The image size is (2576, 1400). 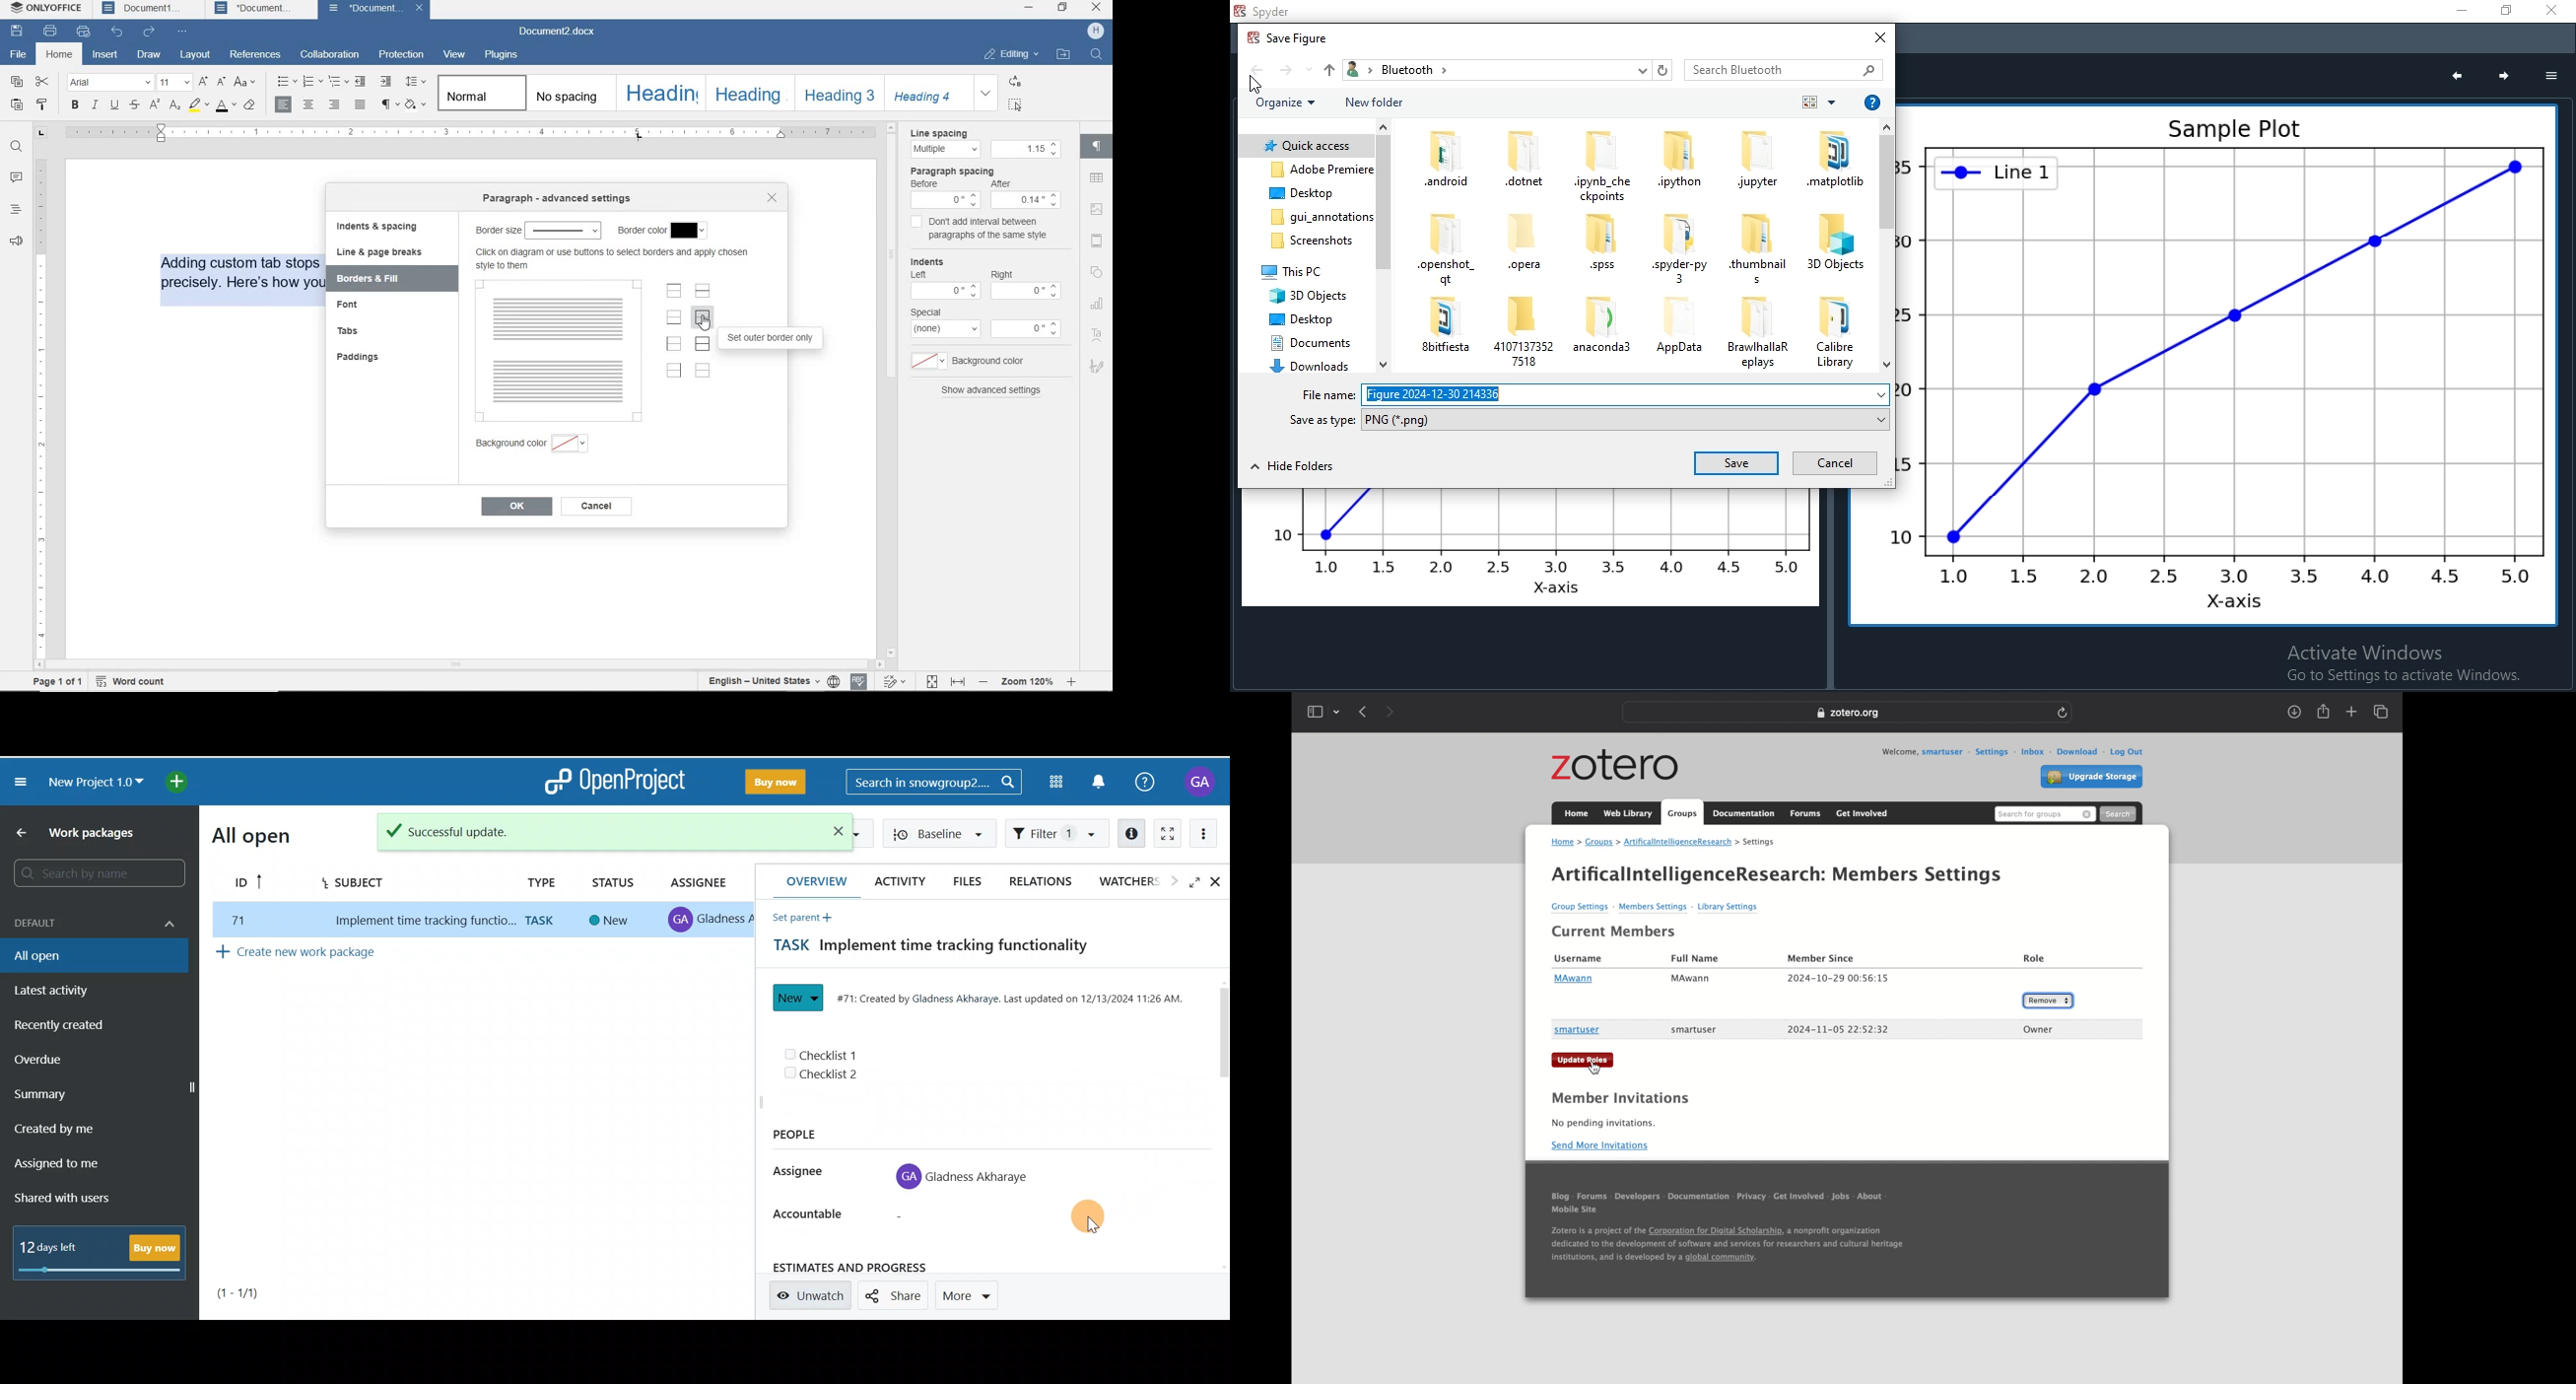 I want to click on heading 4, so click(x=930, y=93).